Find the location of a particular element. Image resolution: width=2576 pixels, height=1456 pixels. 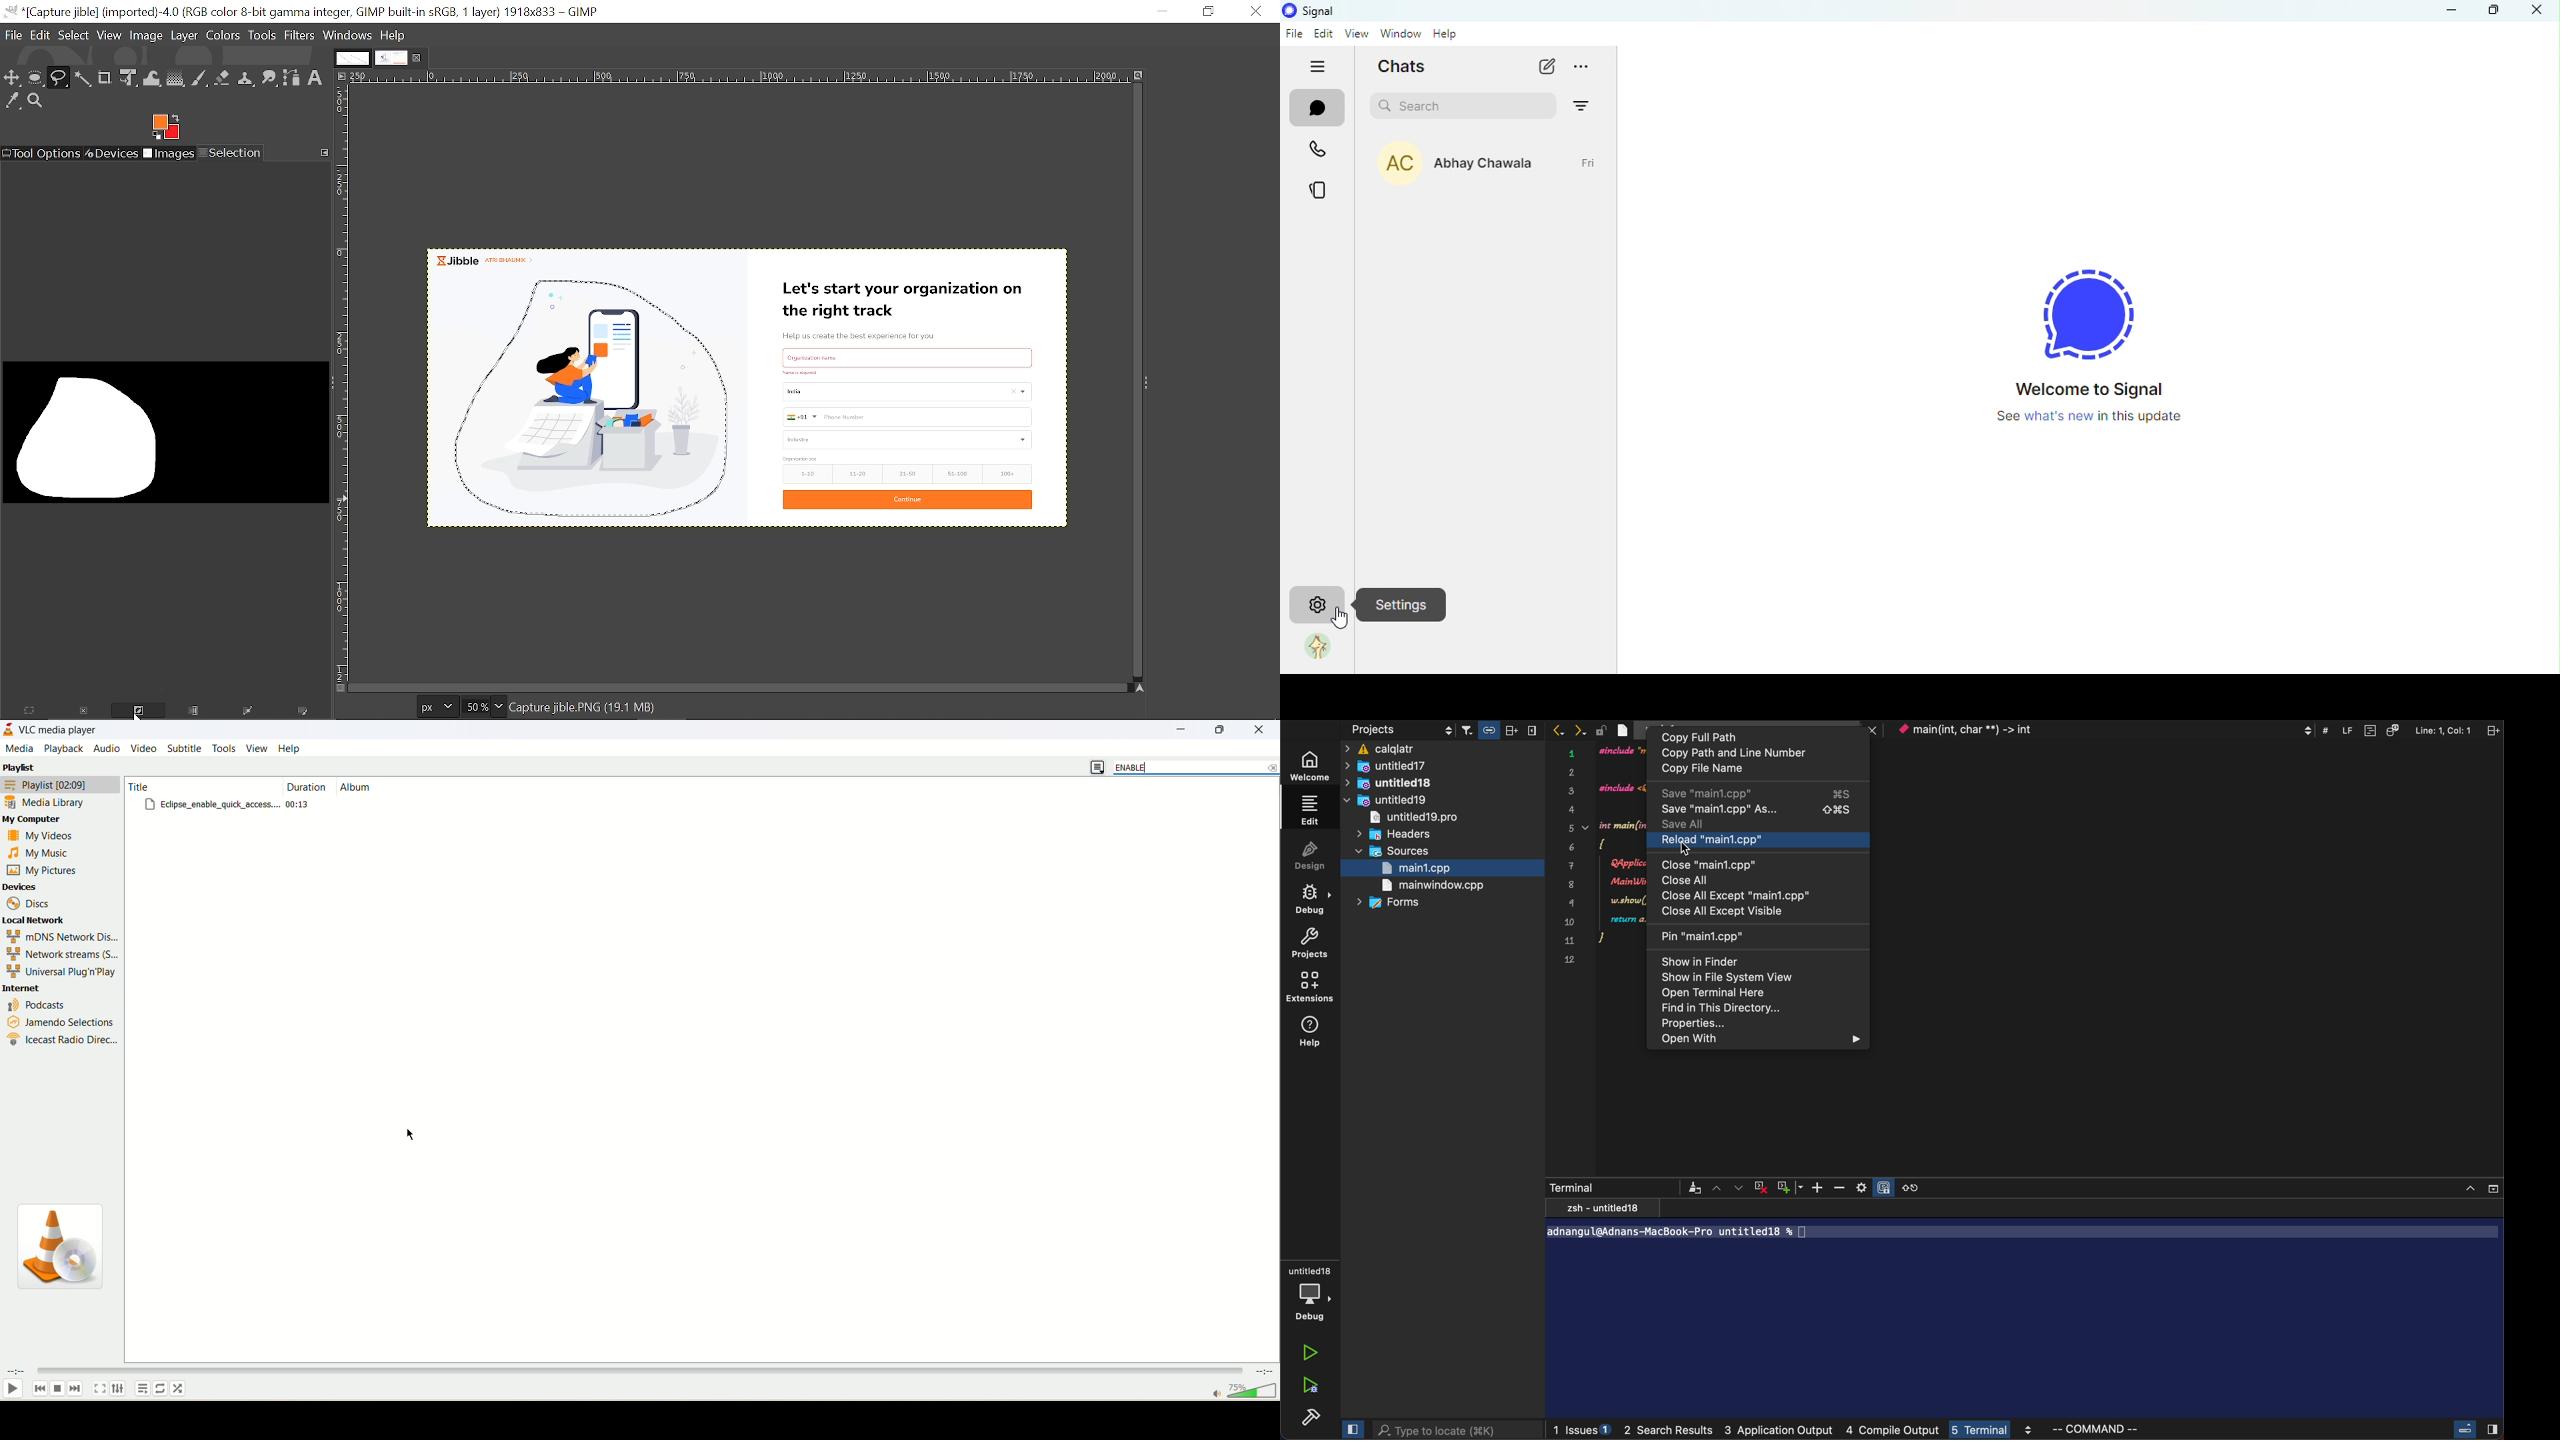

file view is located at coordinates (1726, 978).